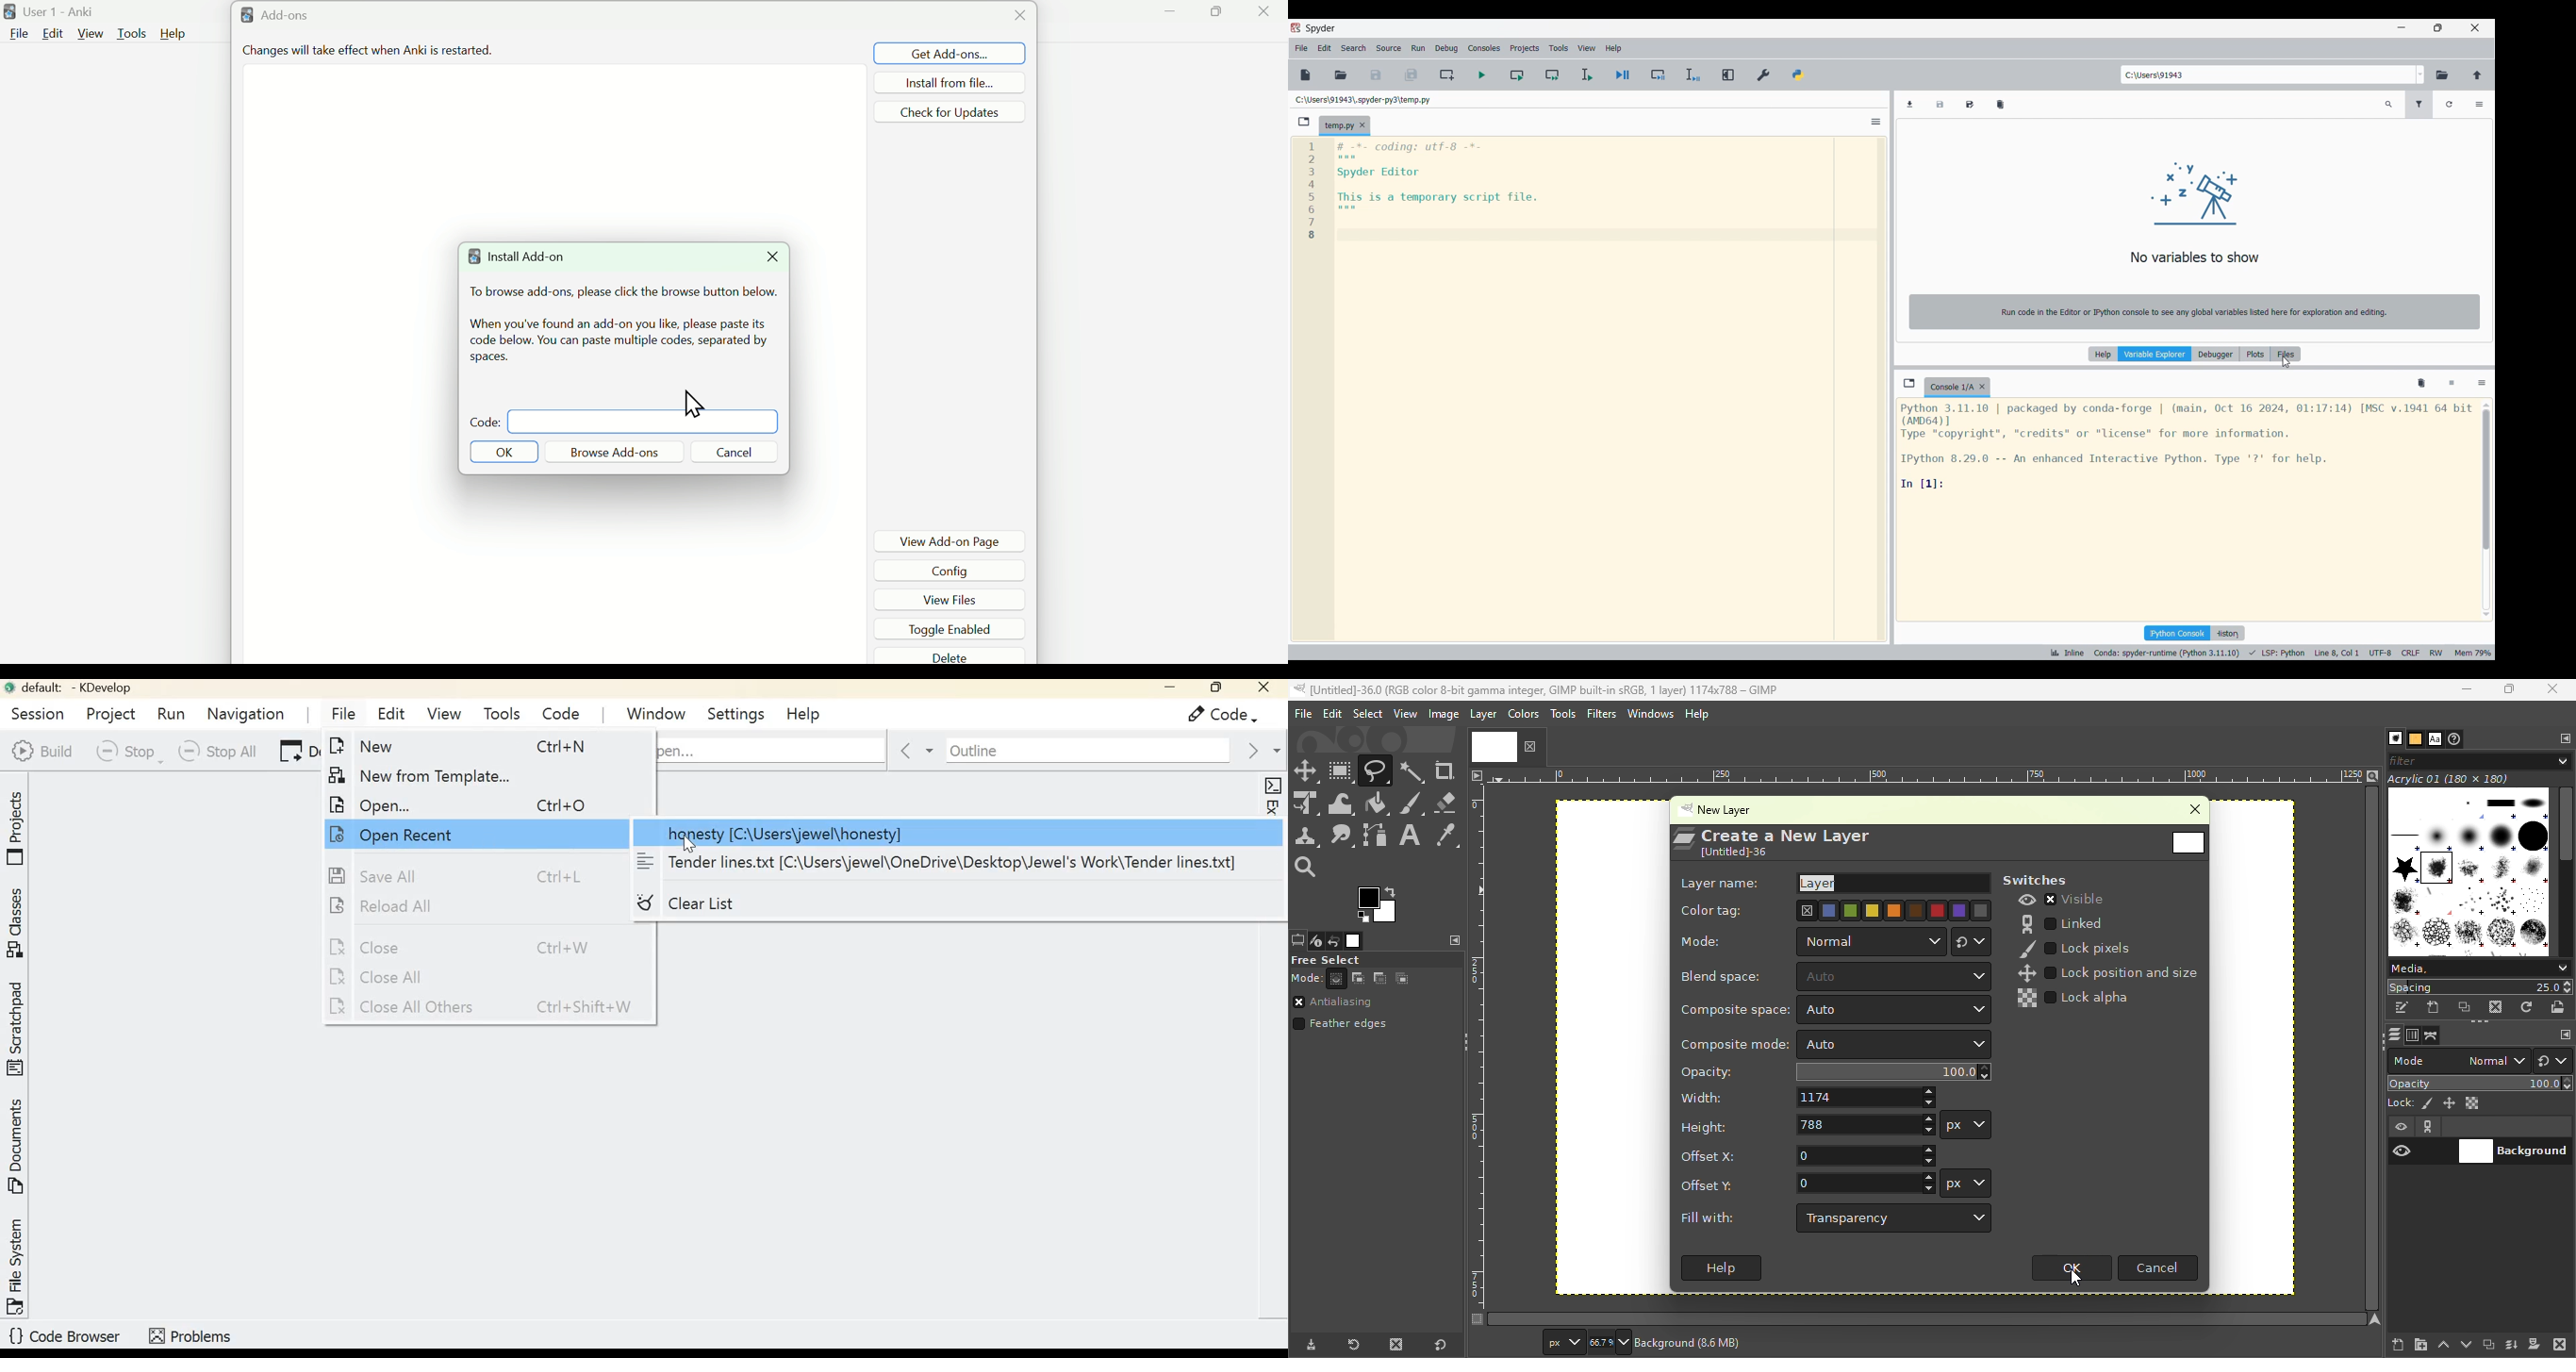 This screenshot has height=1372, width=2576. Describe the element at coordinates (1319, 979) in the screenshot. I see `Mode` at that location.